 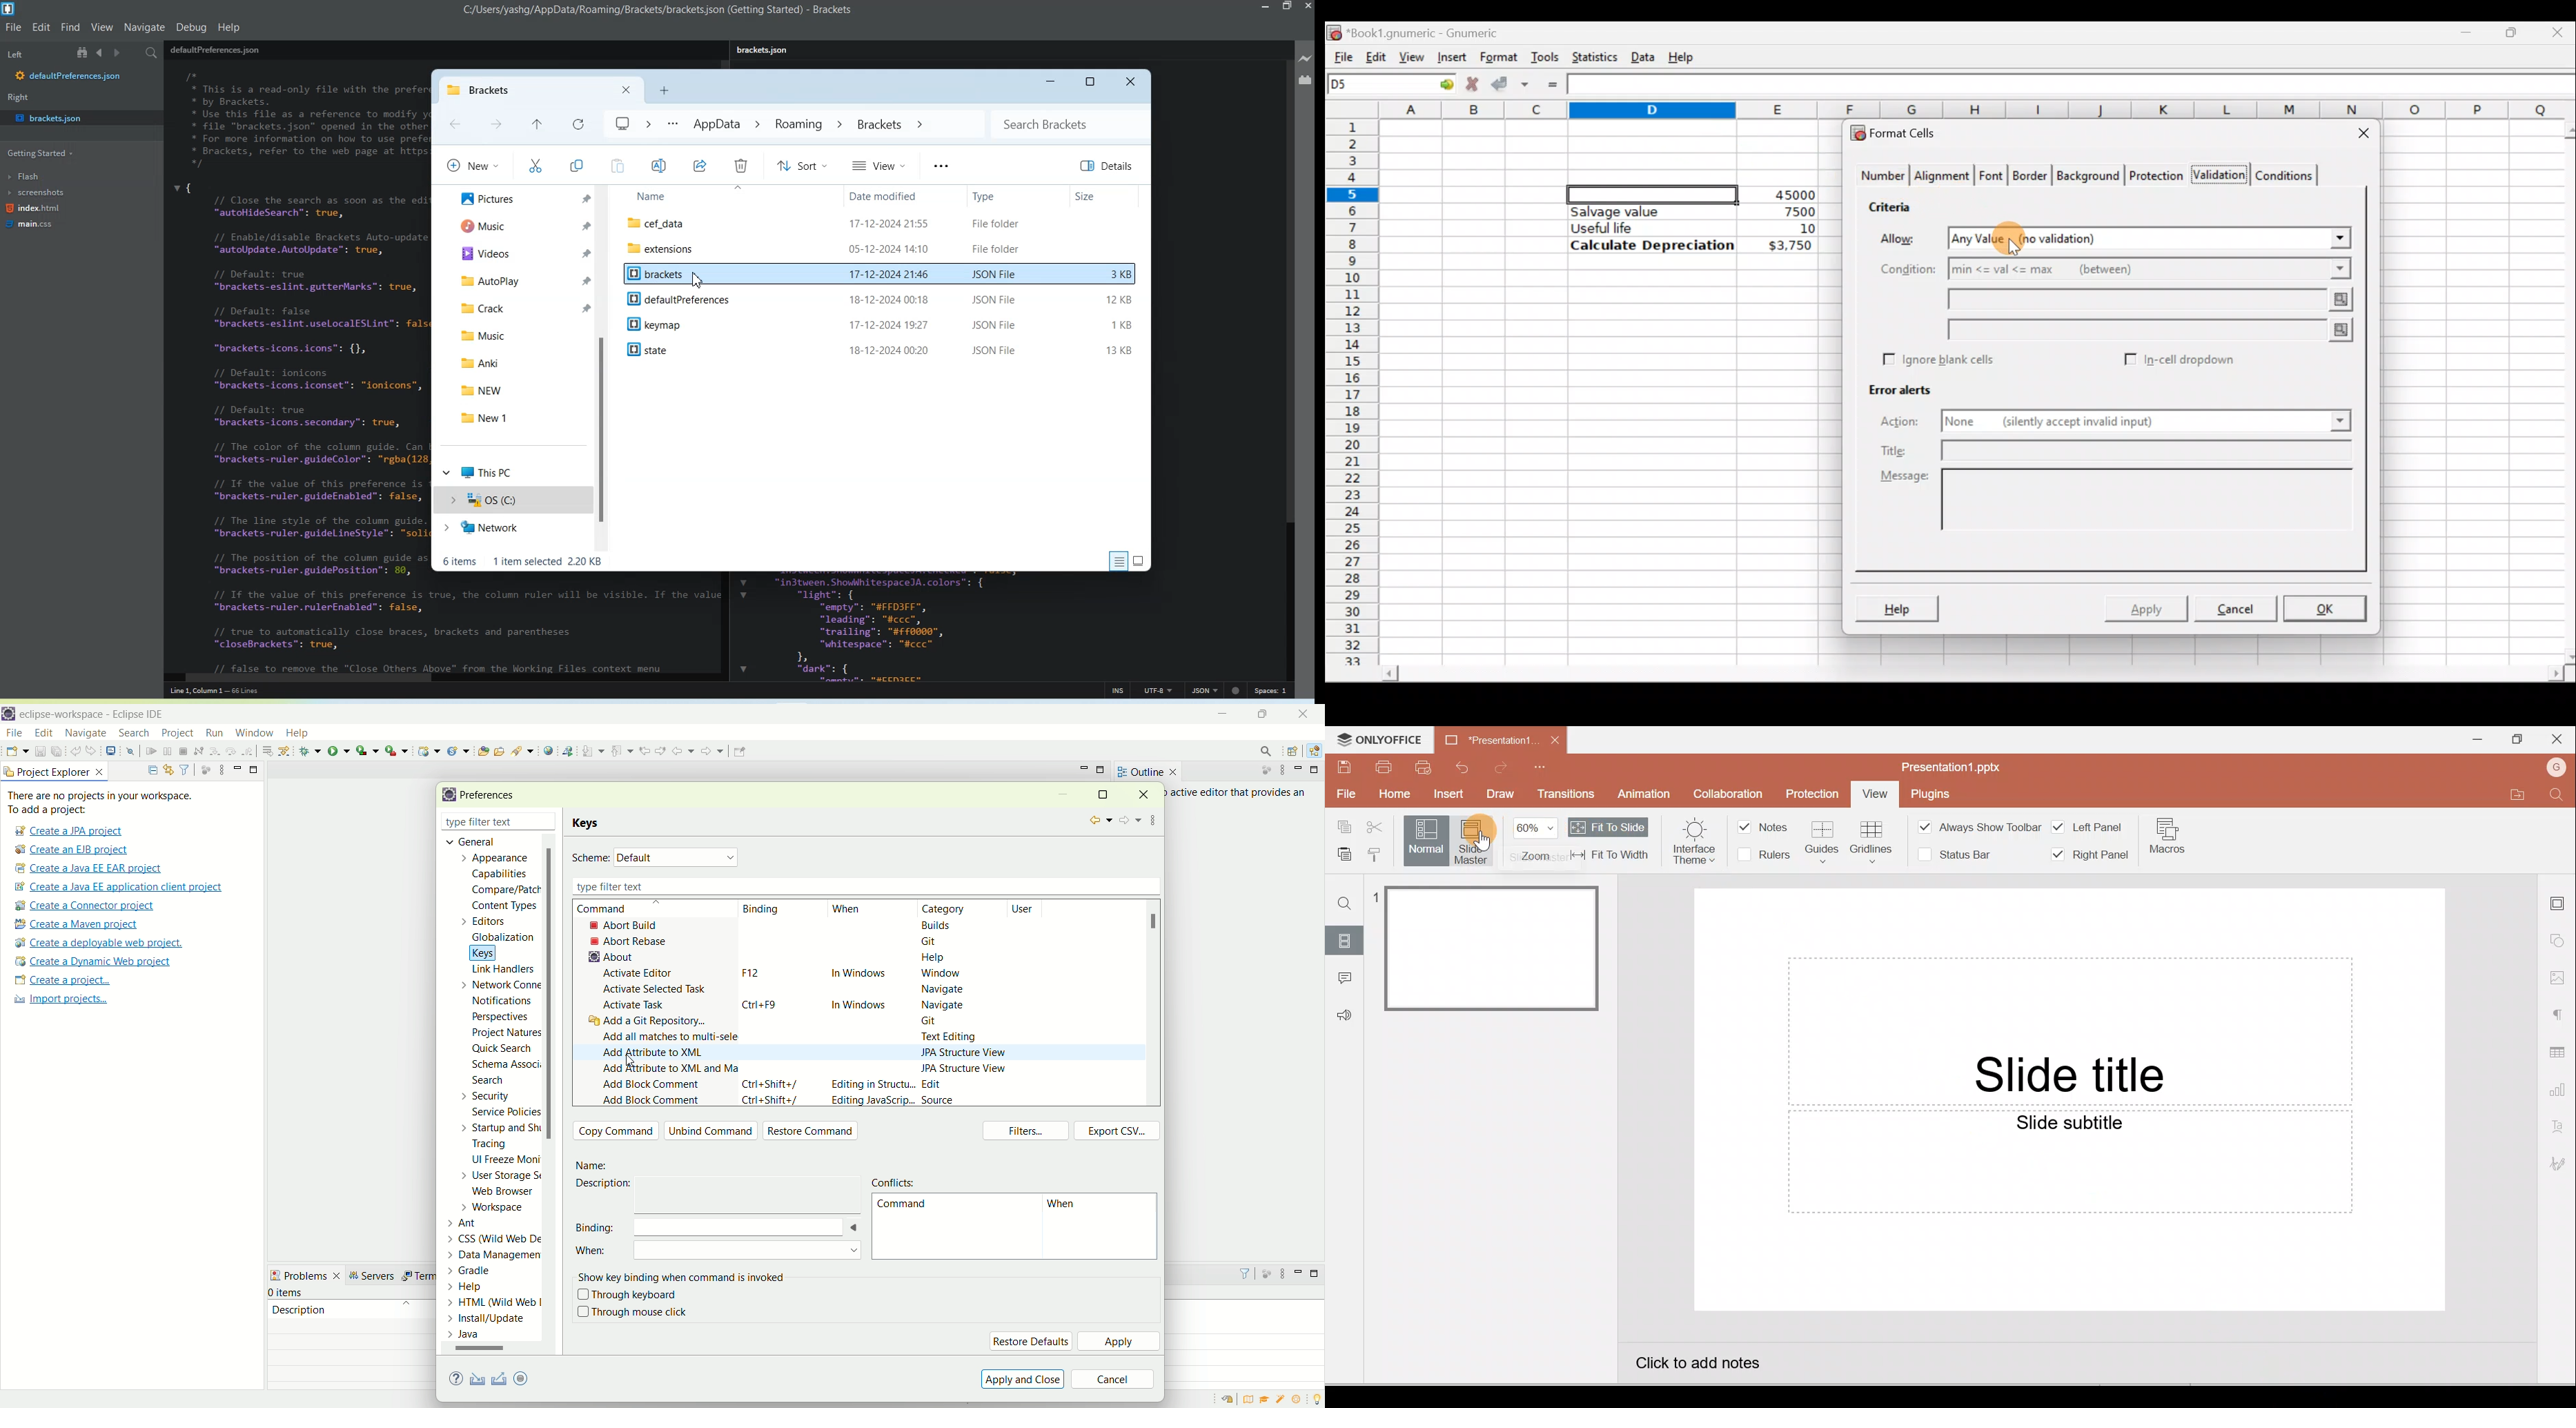 What do you see at coordinates (1790, 195) in the screenshot?
I see `45000` at bounding box center [1790, 195].